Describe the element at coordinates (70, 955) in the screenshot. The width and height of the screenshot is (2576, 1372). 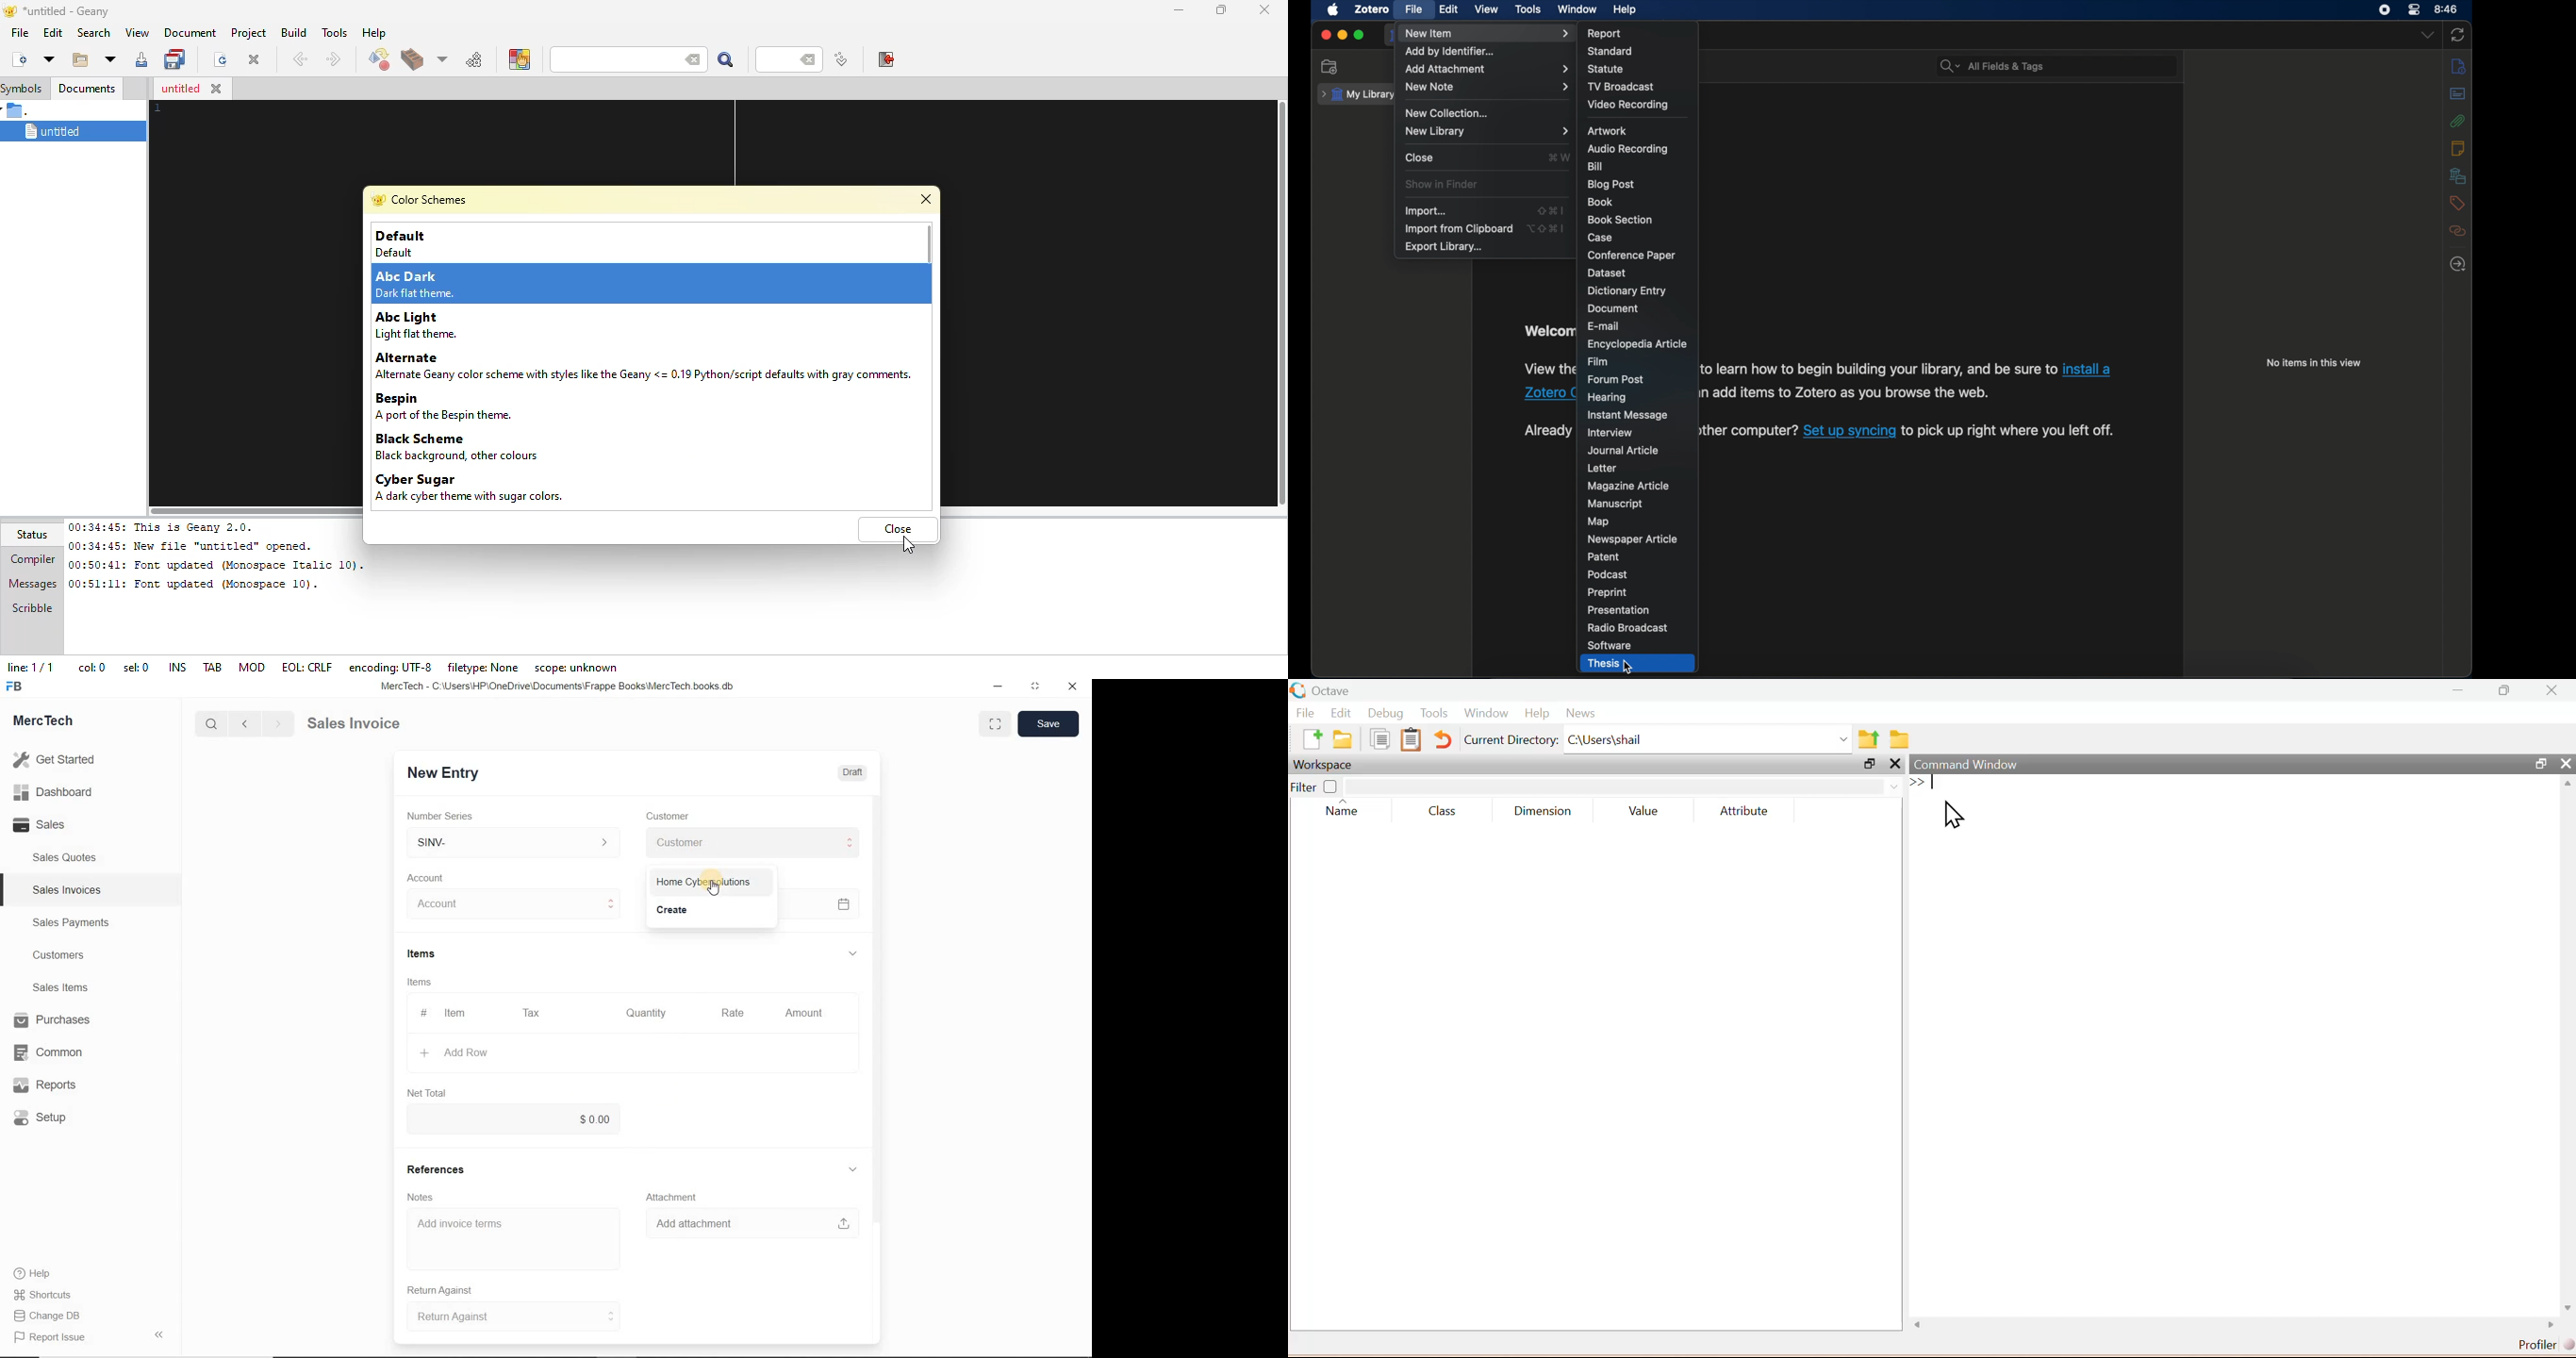
I see `Customers` at that location.